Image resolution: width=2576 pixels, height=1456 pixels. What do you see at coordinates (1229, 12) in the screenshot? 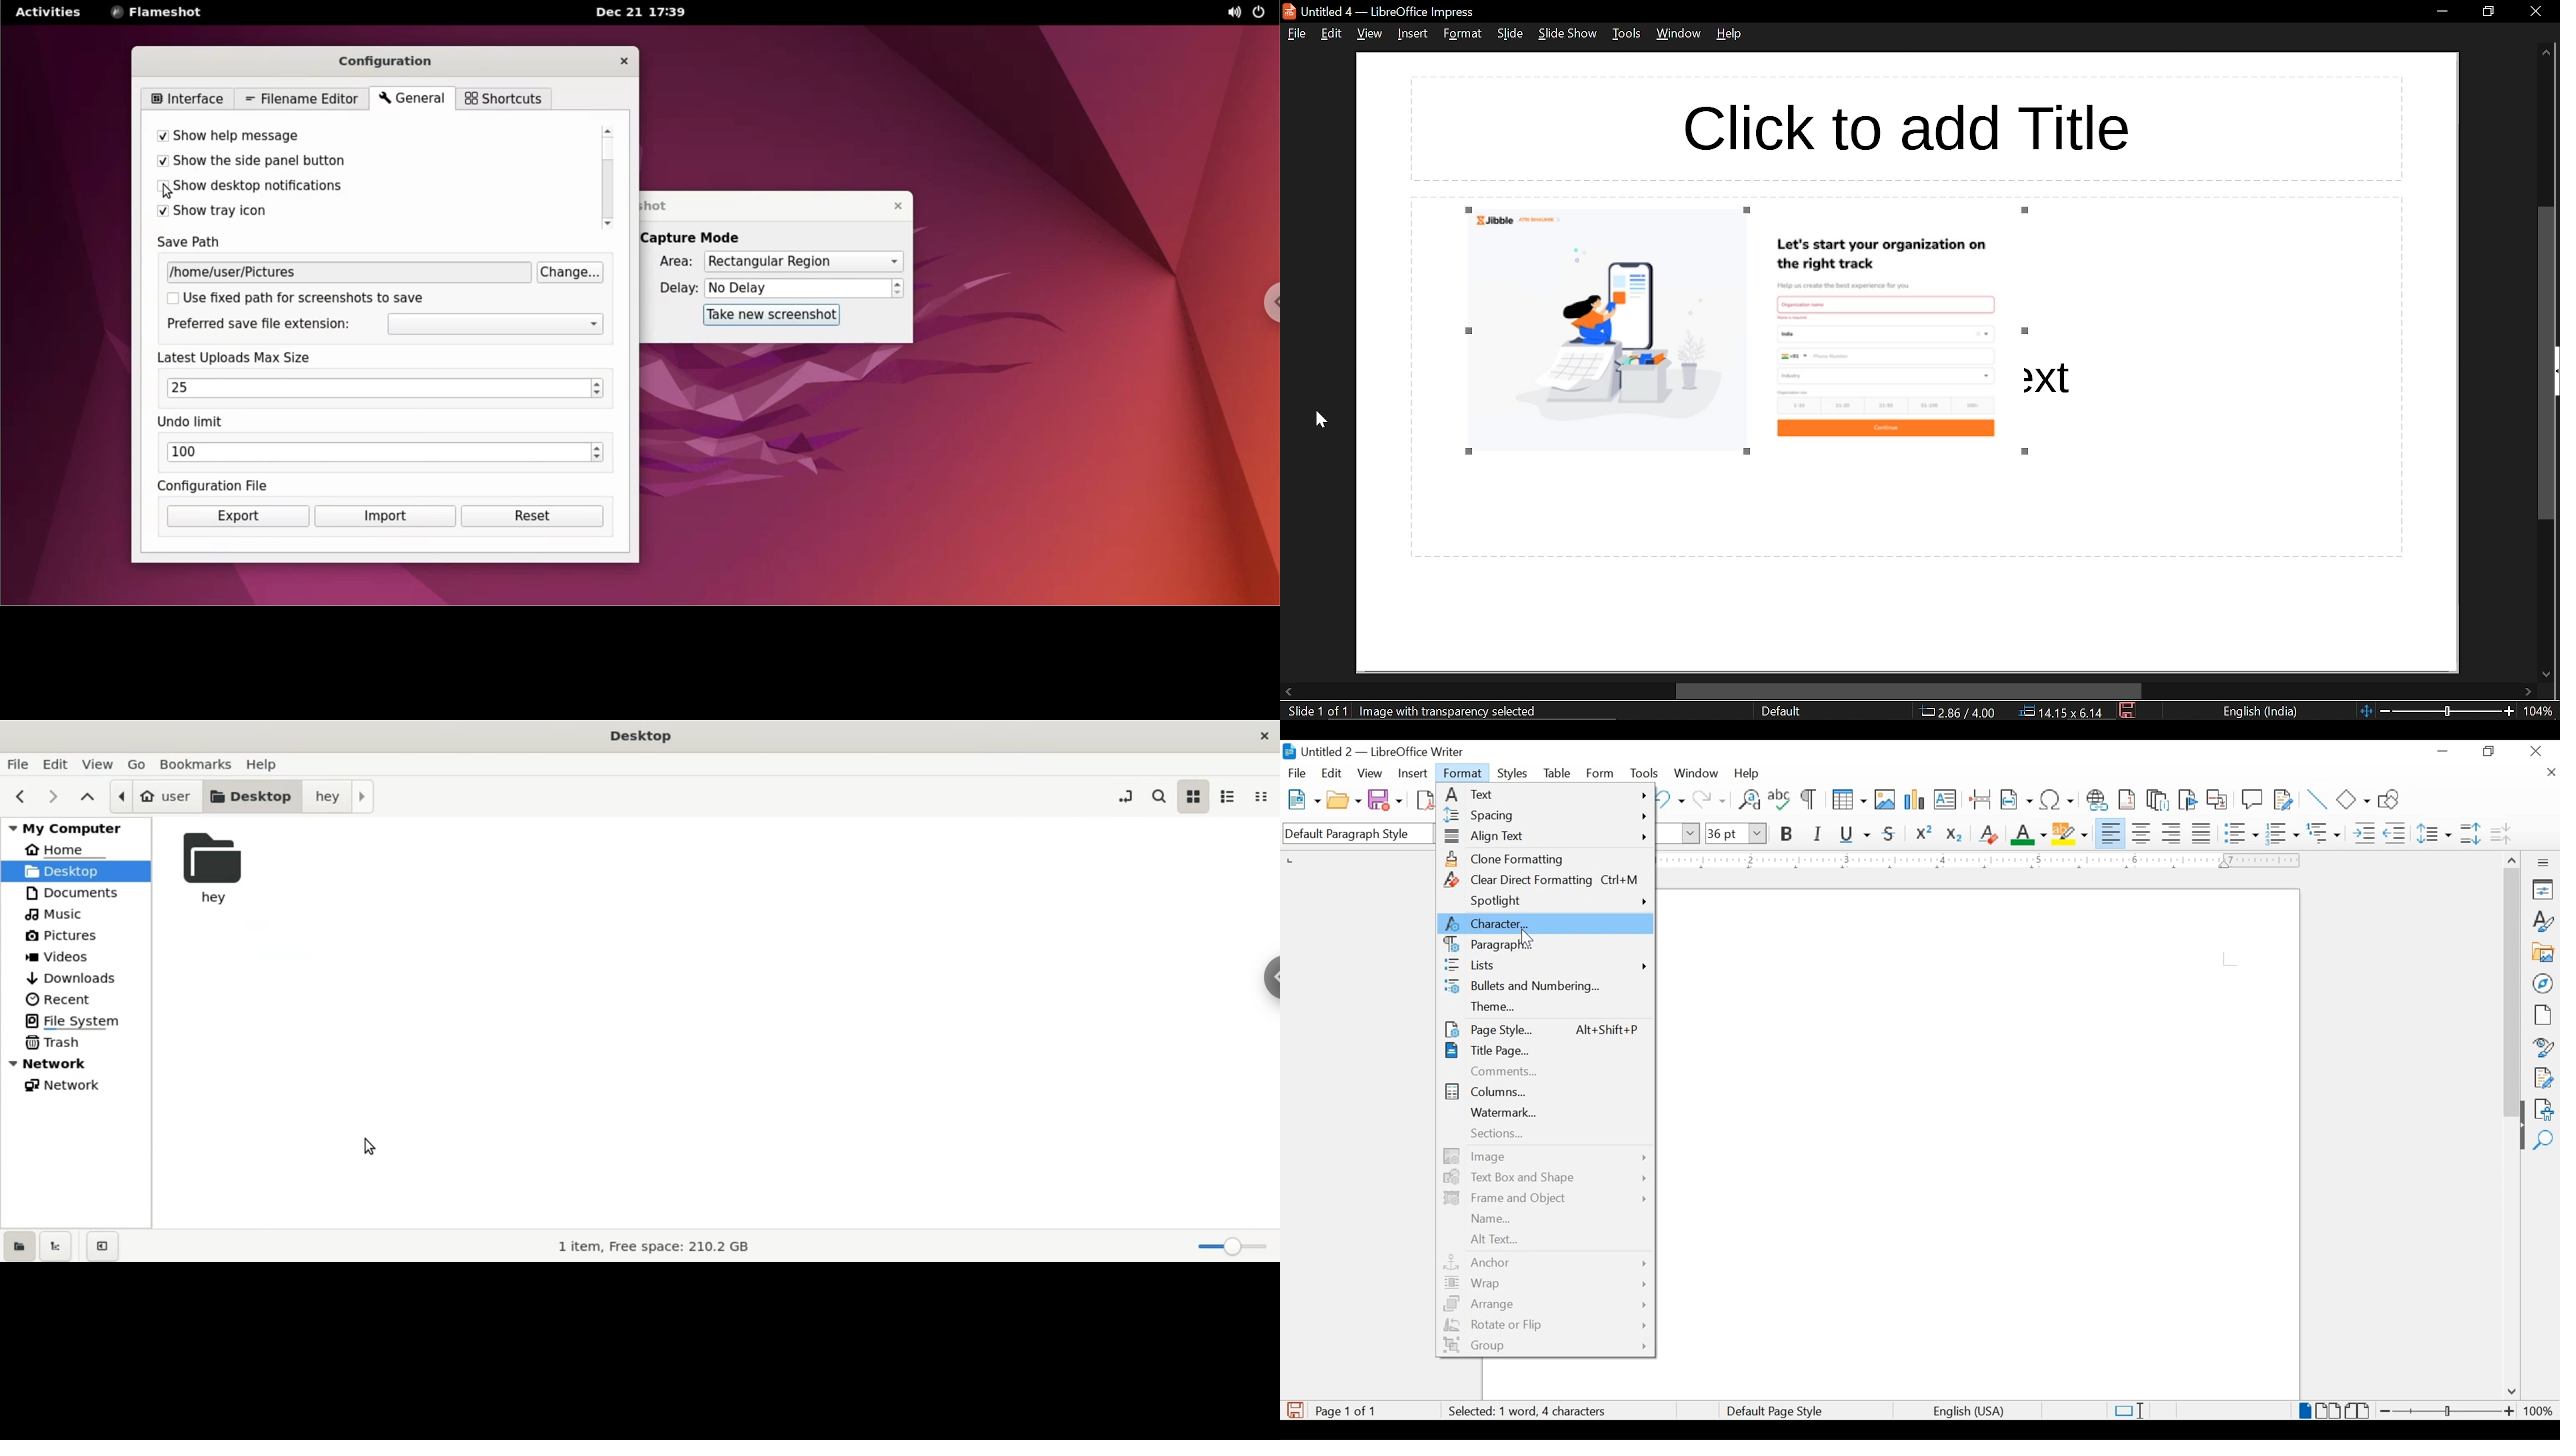
I see `sound options` at bounding box center [1229, 12].